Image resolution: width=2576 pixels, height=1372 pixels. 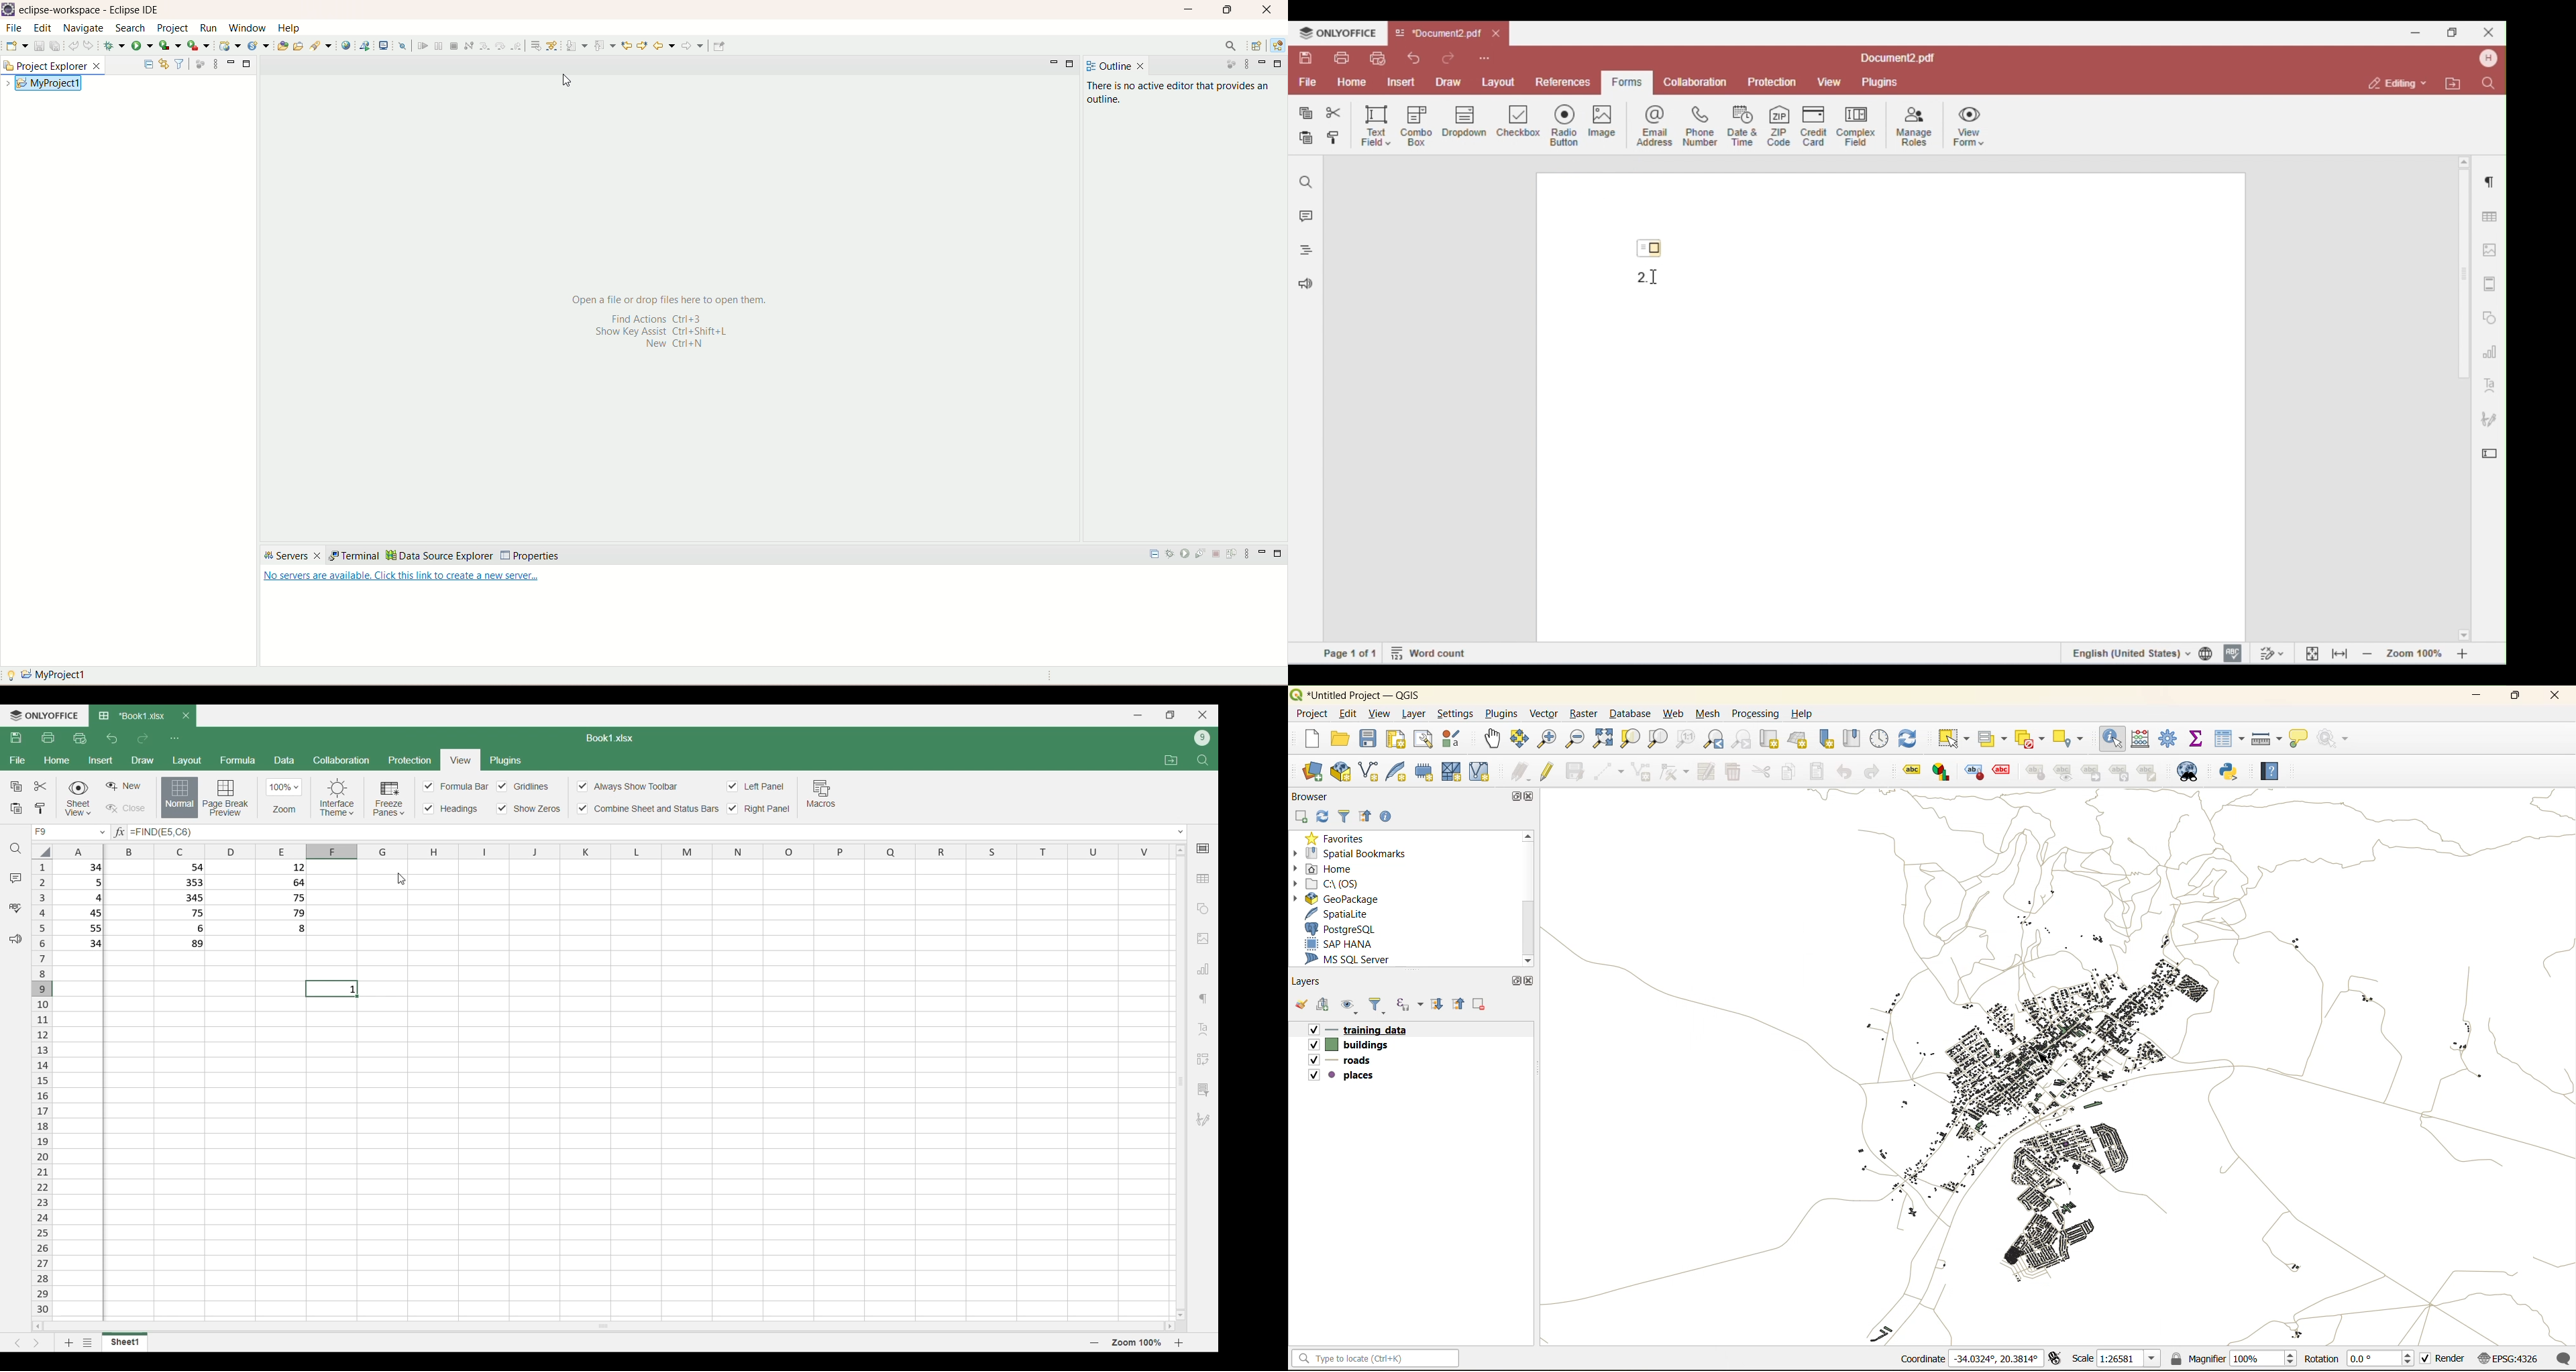 I want to click on , so click(x=529, y=809).